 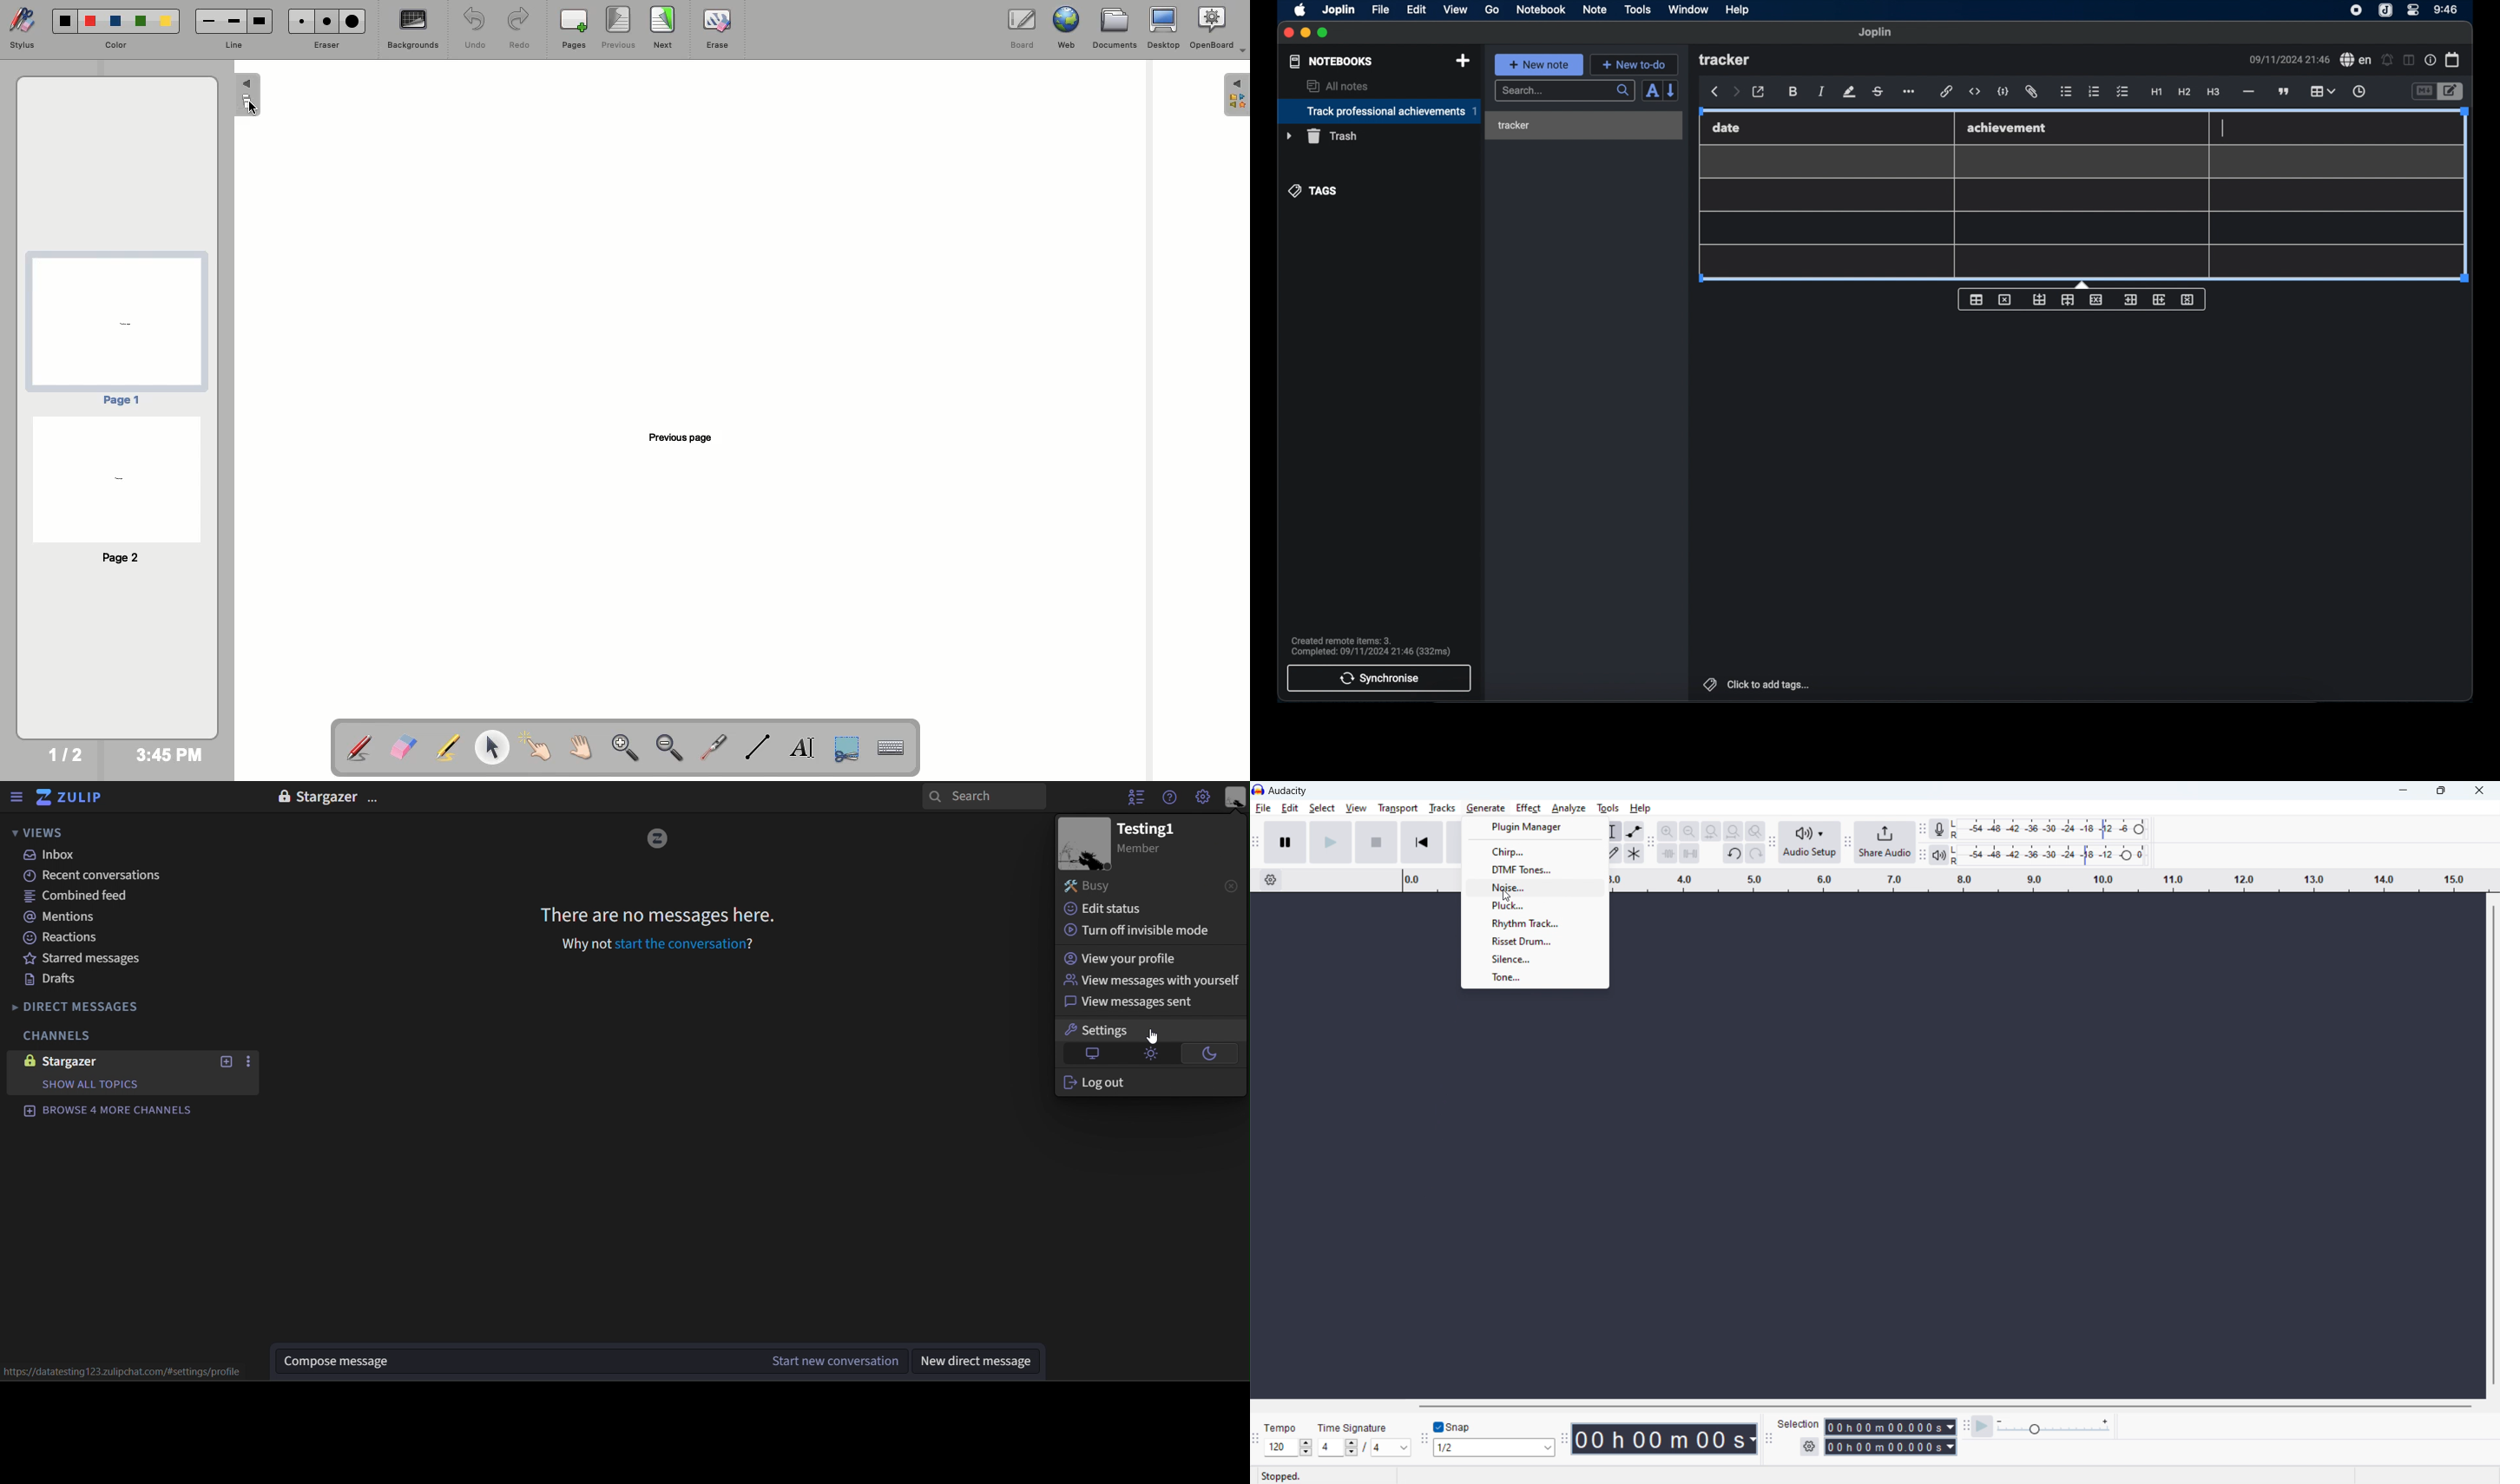 What do you see at coordinates (1339, 9) in the screenshot?
I see `joplin` at bounding box center [1339, 9].